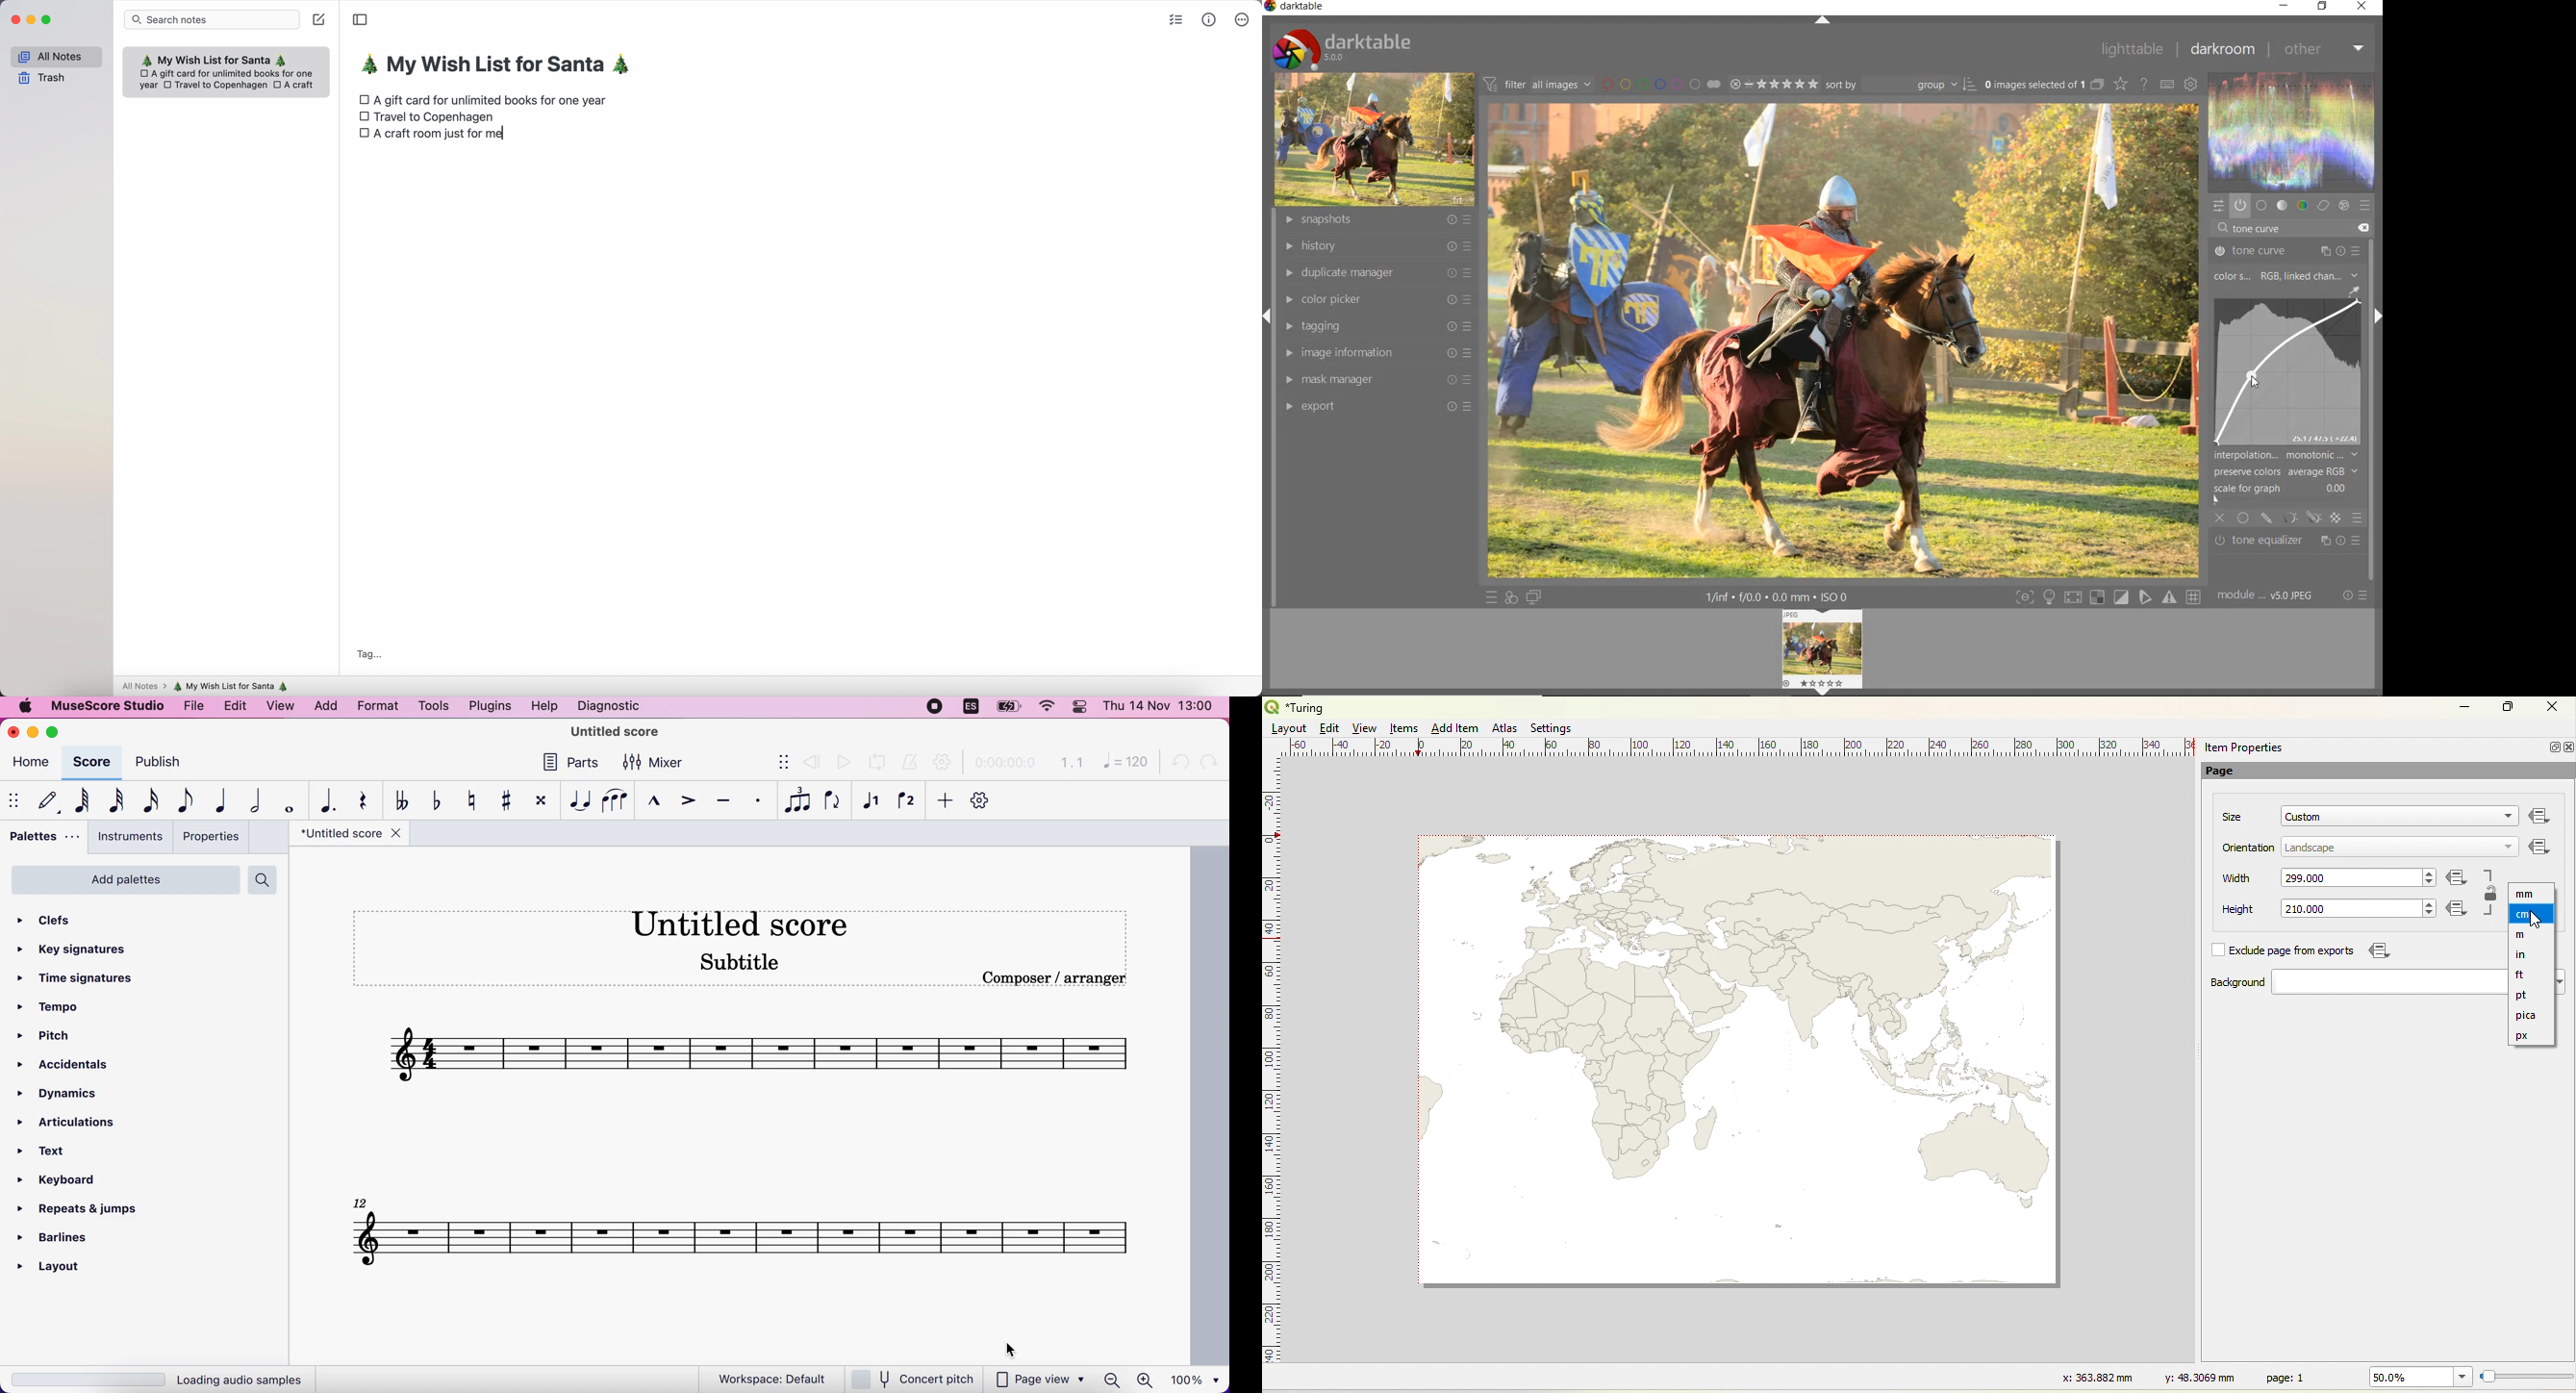 This screenshot has width=2576, height=1400. What do you see at coordinates (2524, 915) in the screenshot?
I see `cm` at bounding box center [2524, 915].